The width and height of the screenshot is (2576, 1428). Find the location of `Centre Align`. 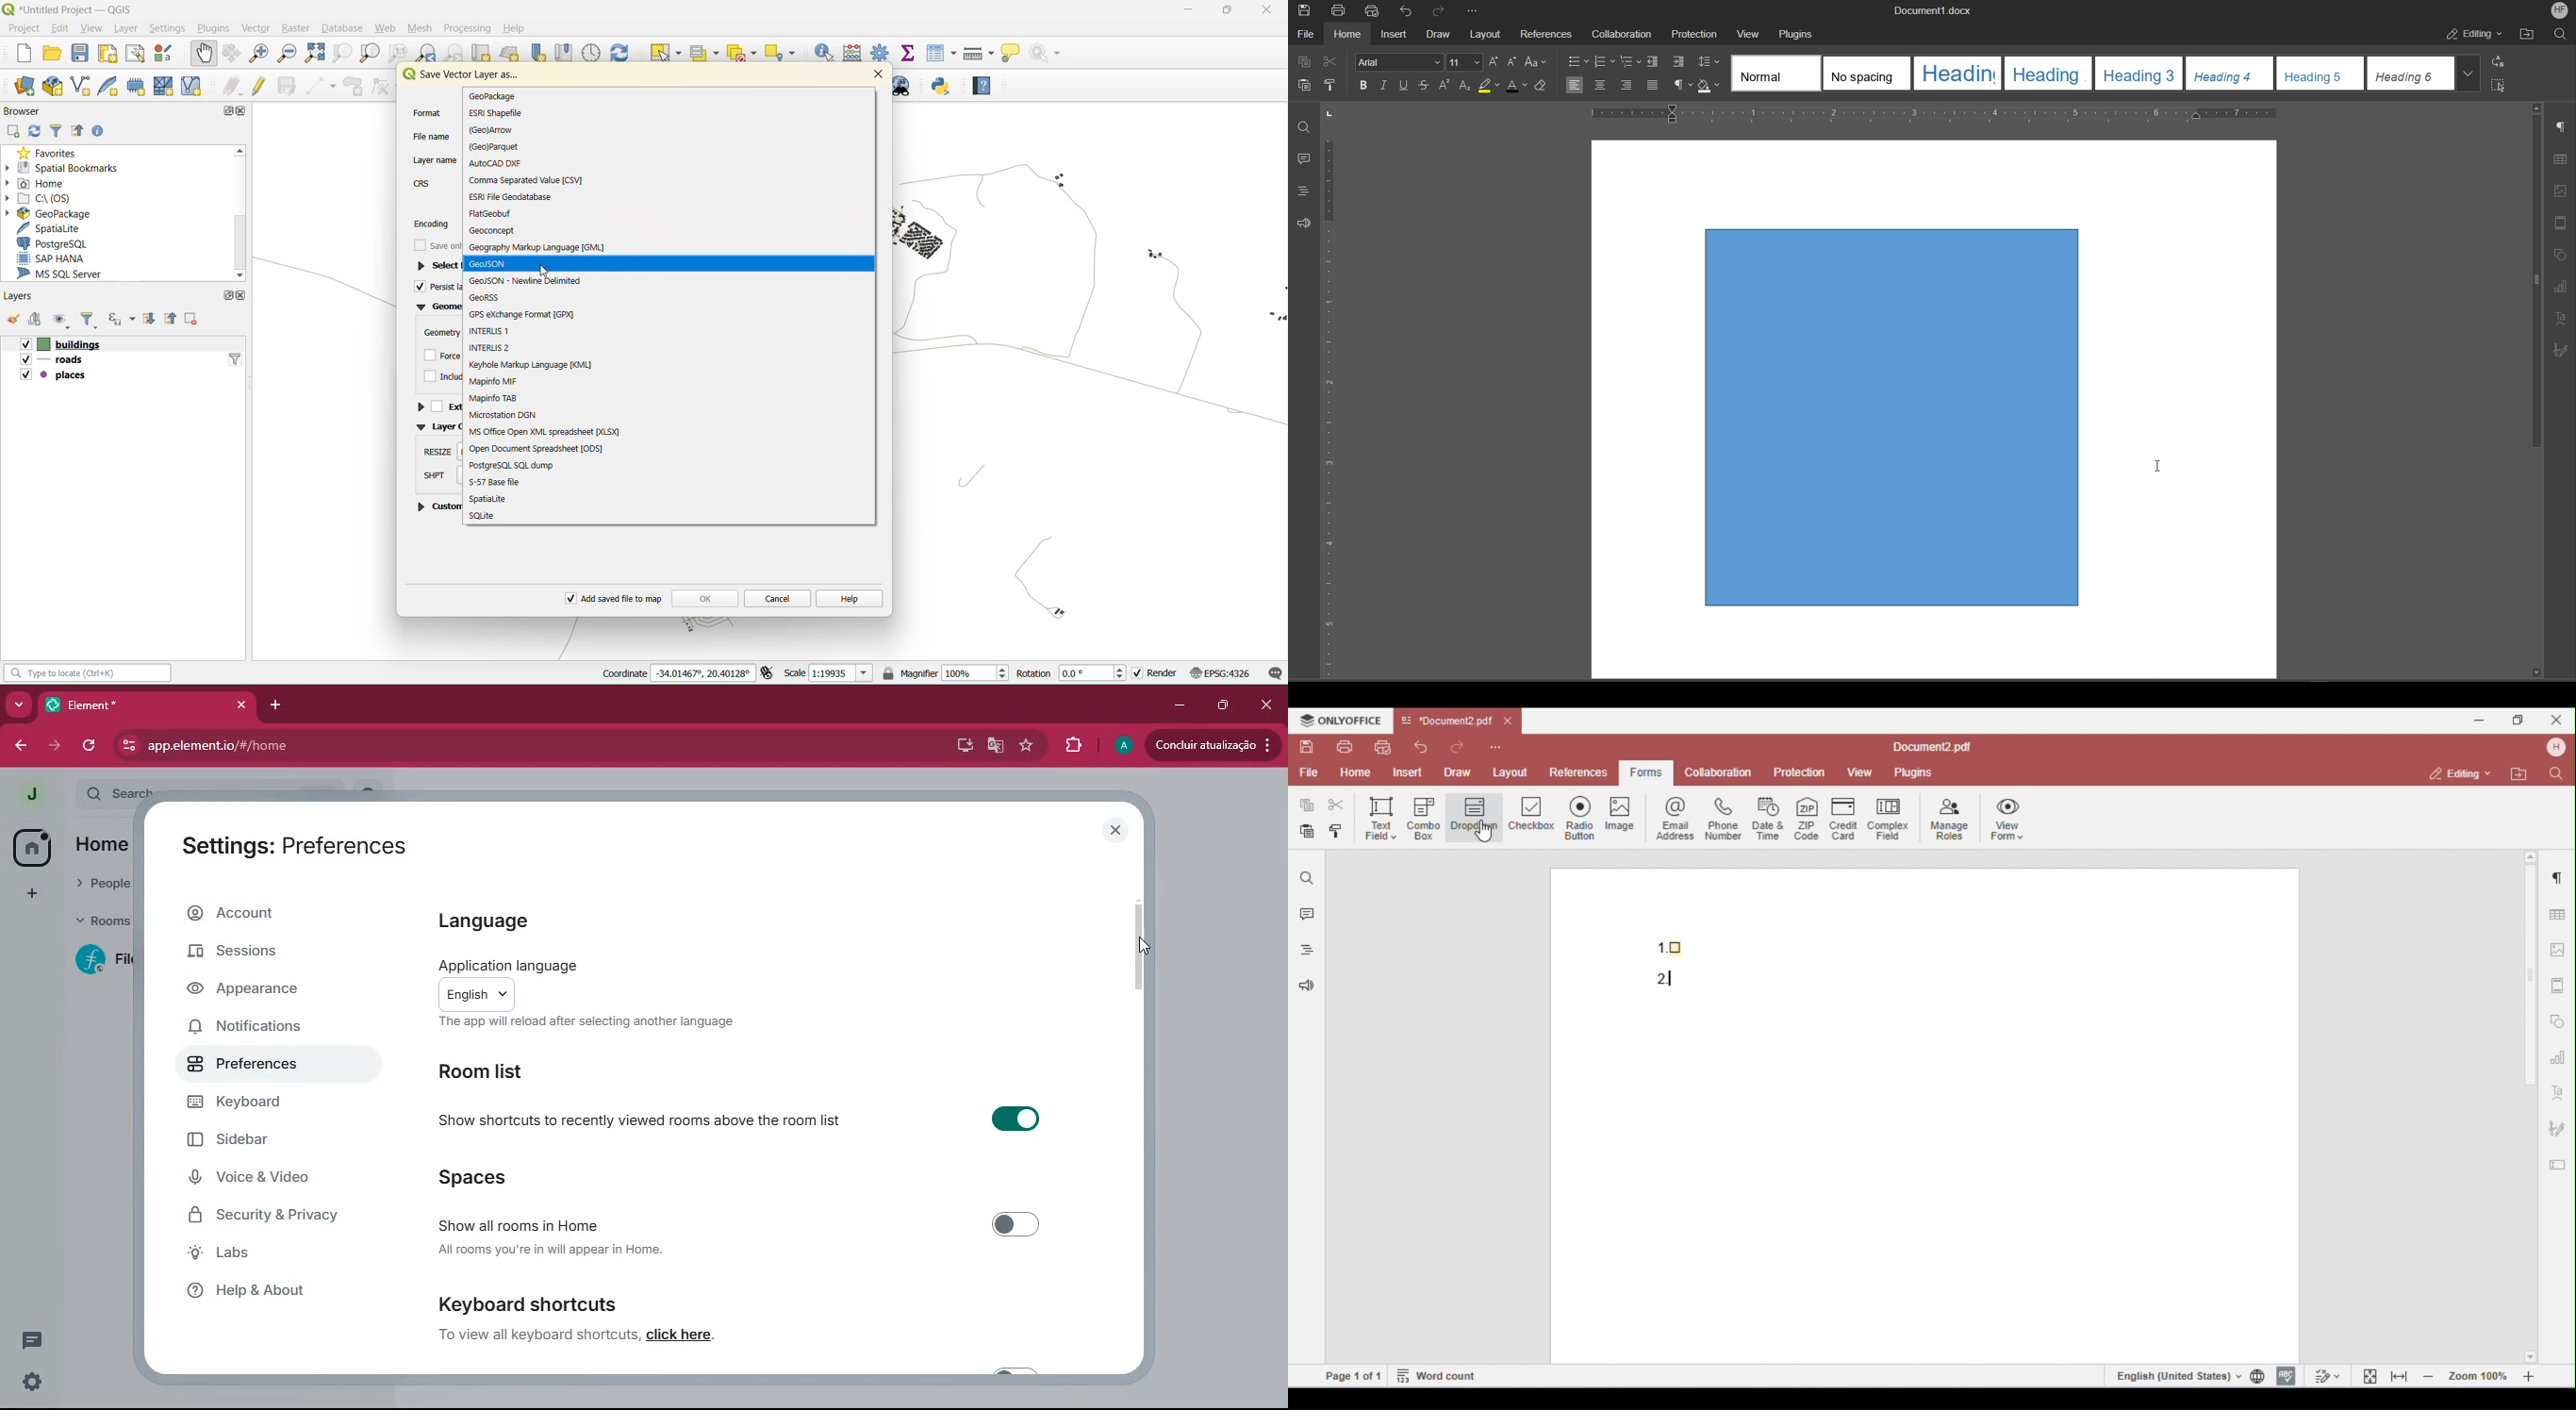

Centre Align is located at coordinates (1600, 86).